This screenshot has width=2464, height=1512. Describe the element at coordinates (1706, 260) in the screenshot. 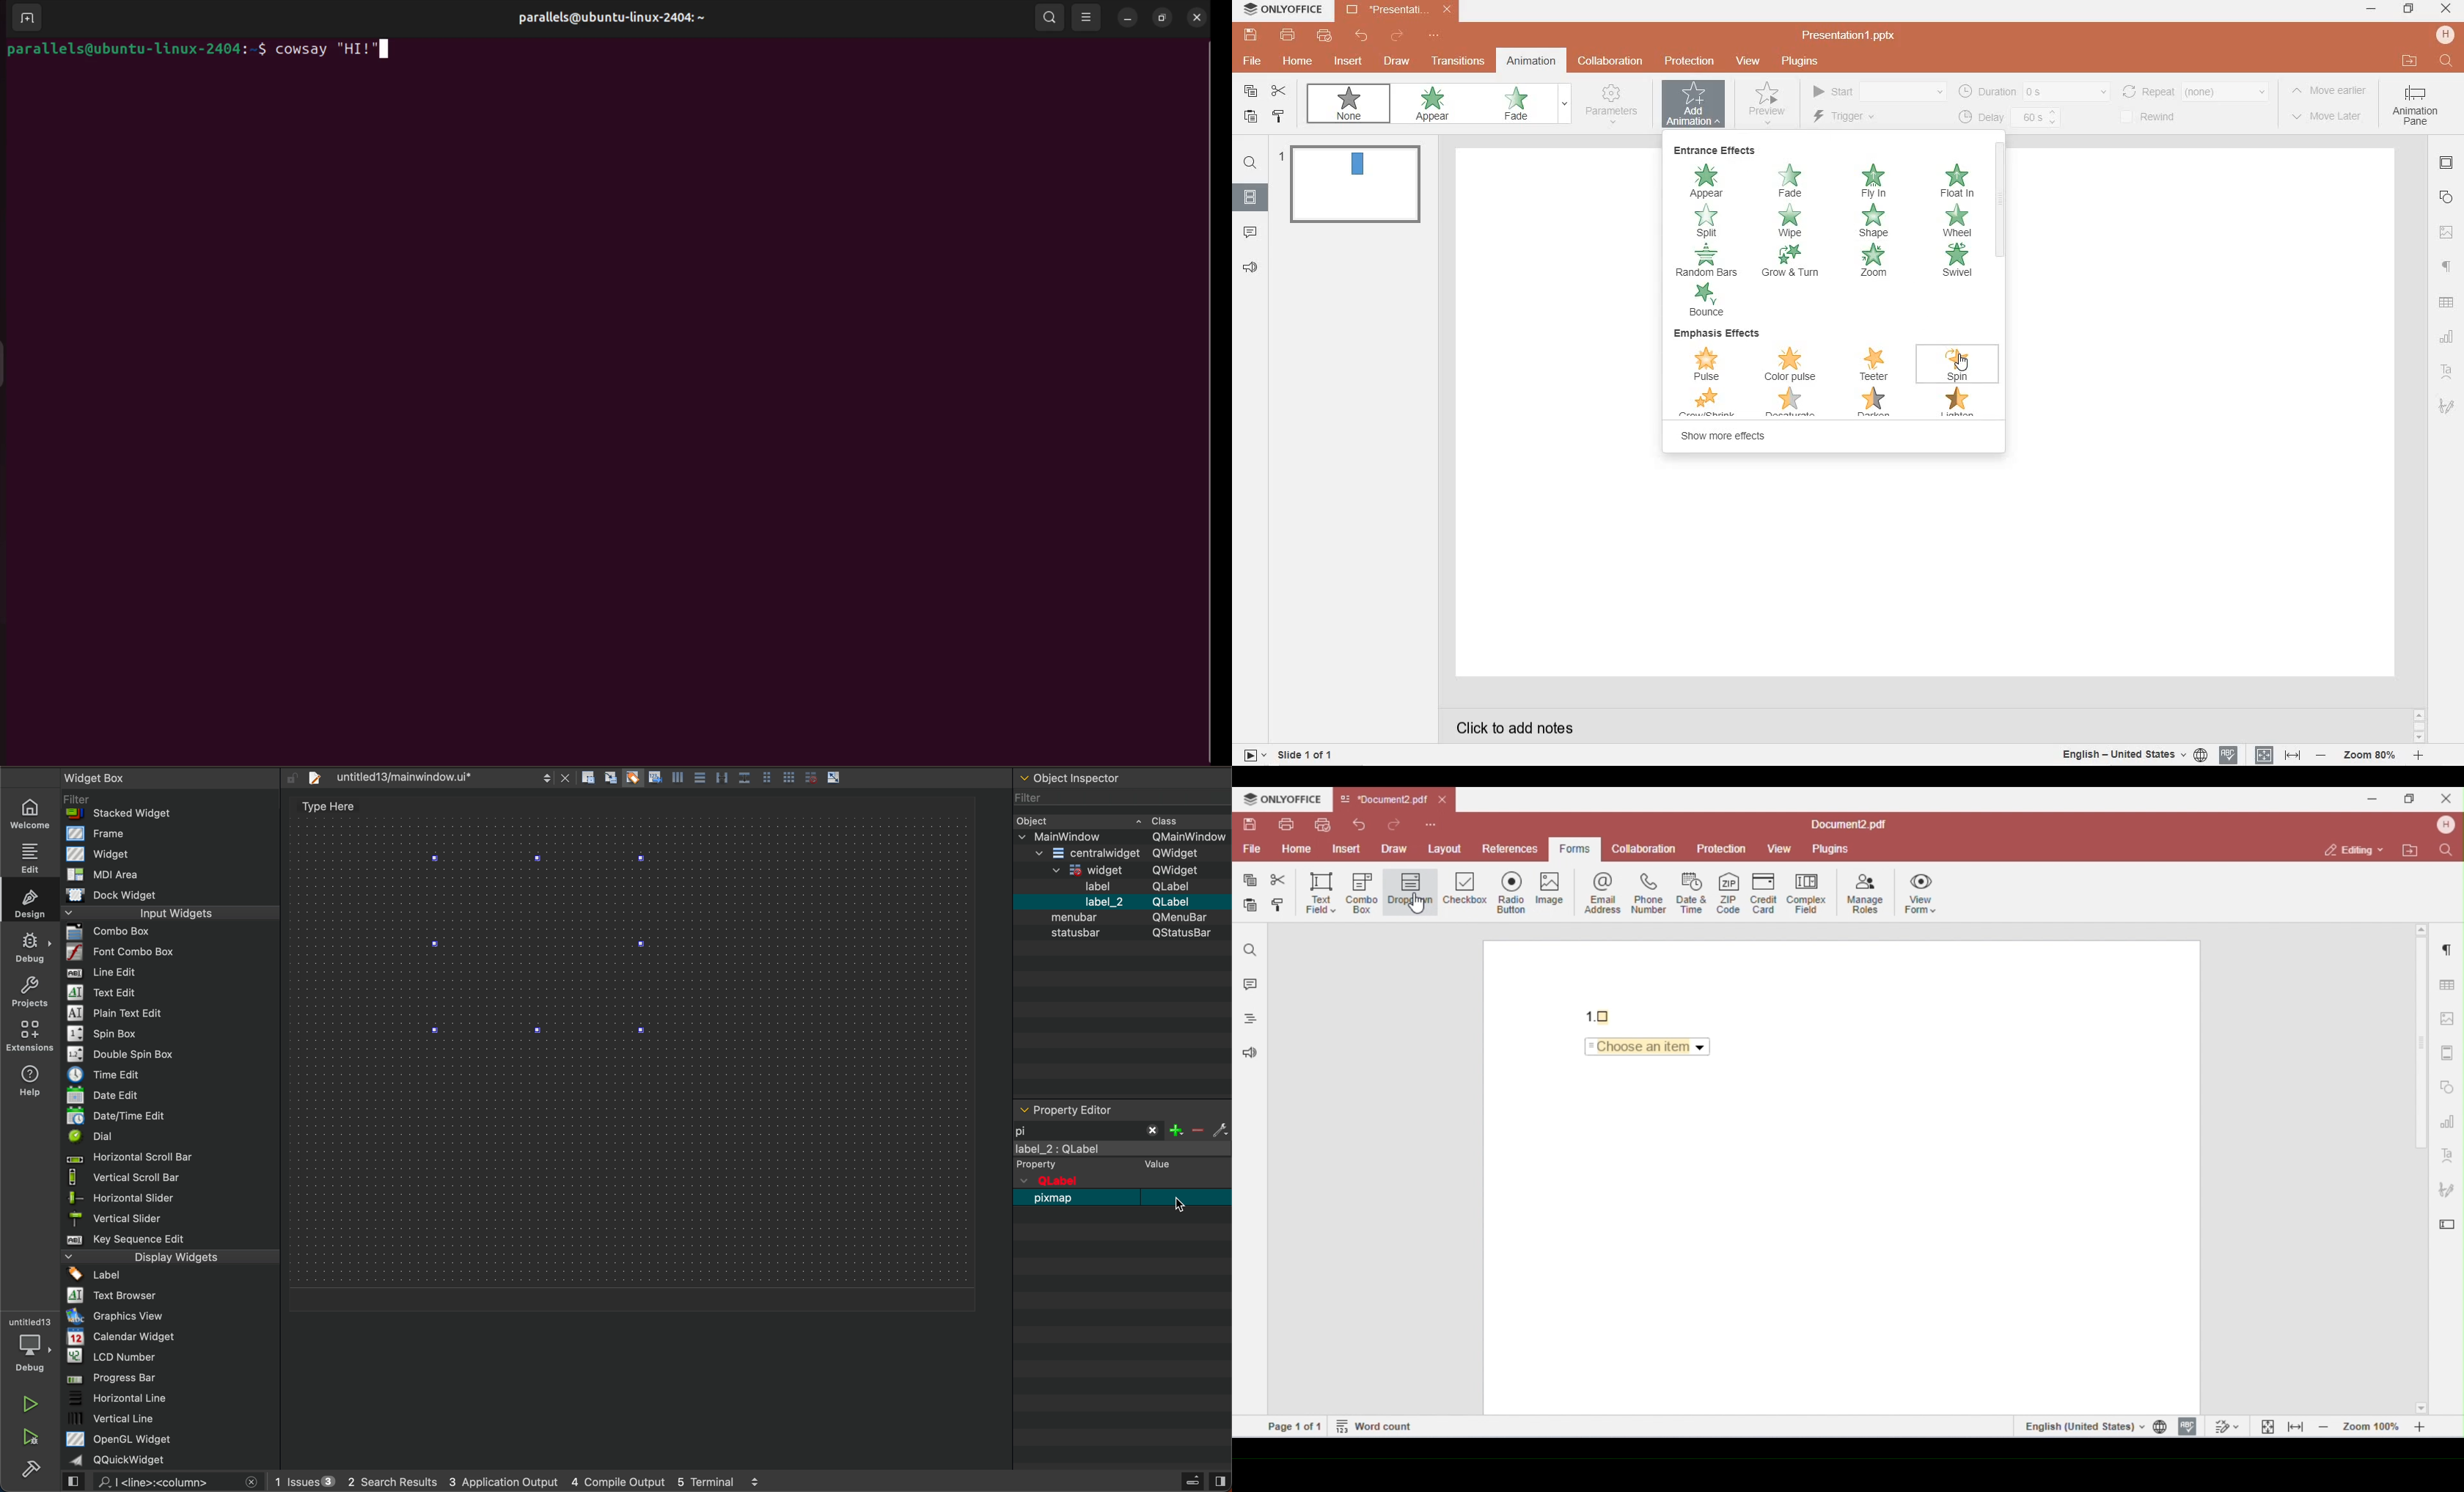

I see `random bars` at that location.